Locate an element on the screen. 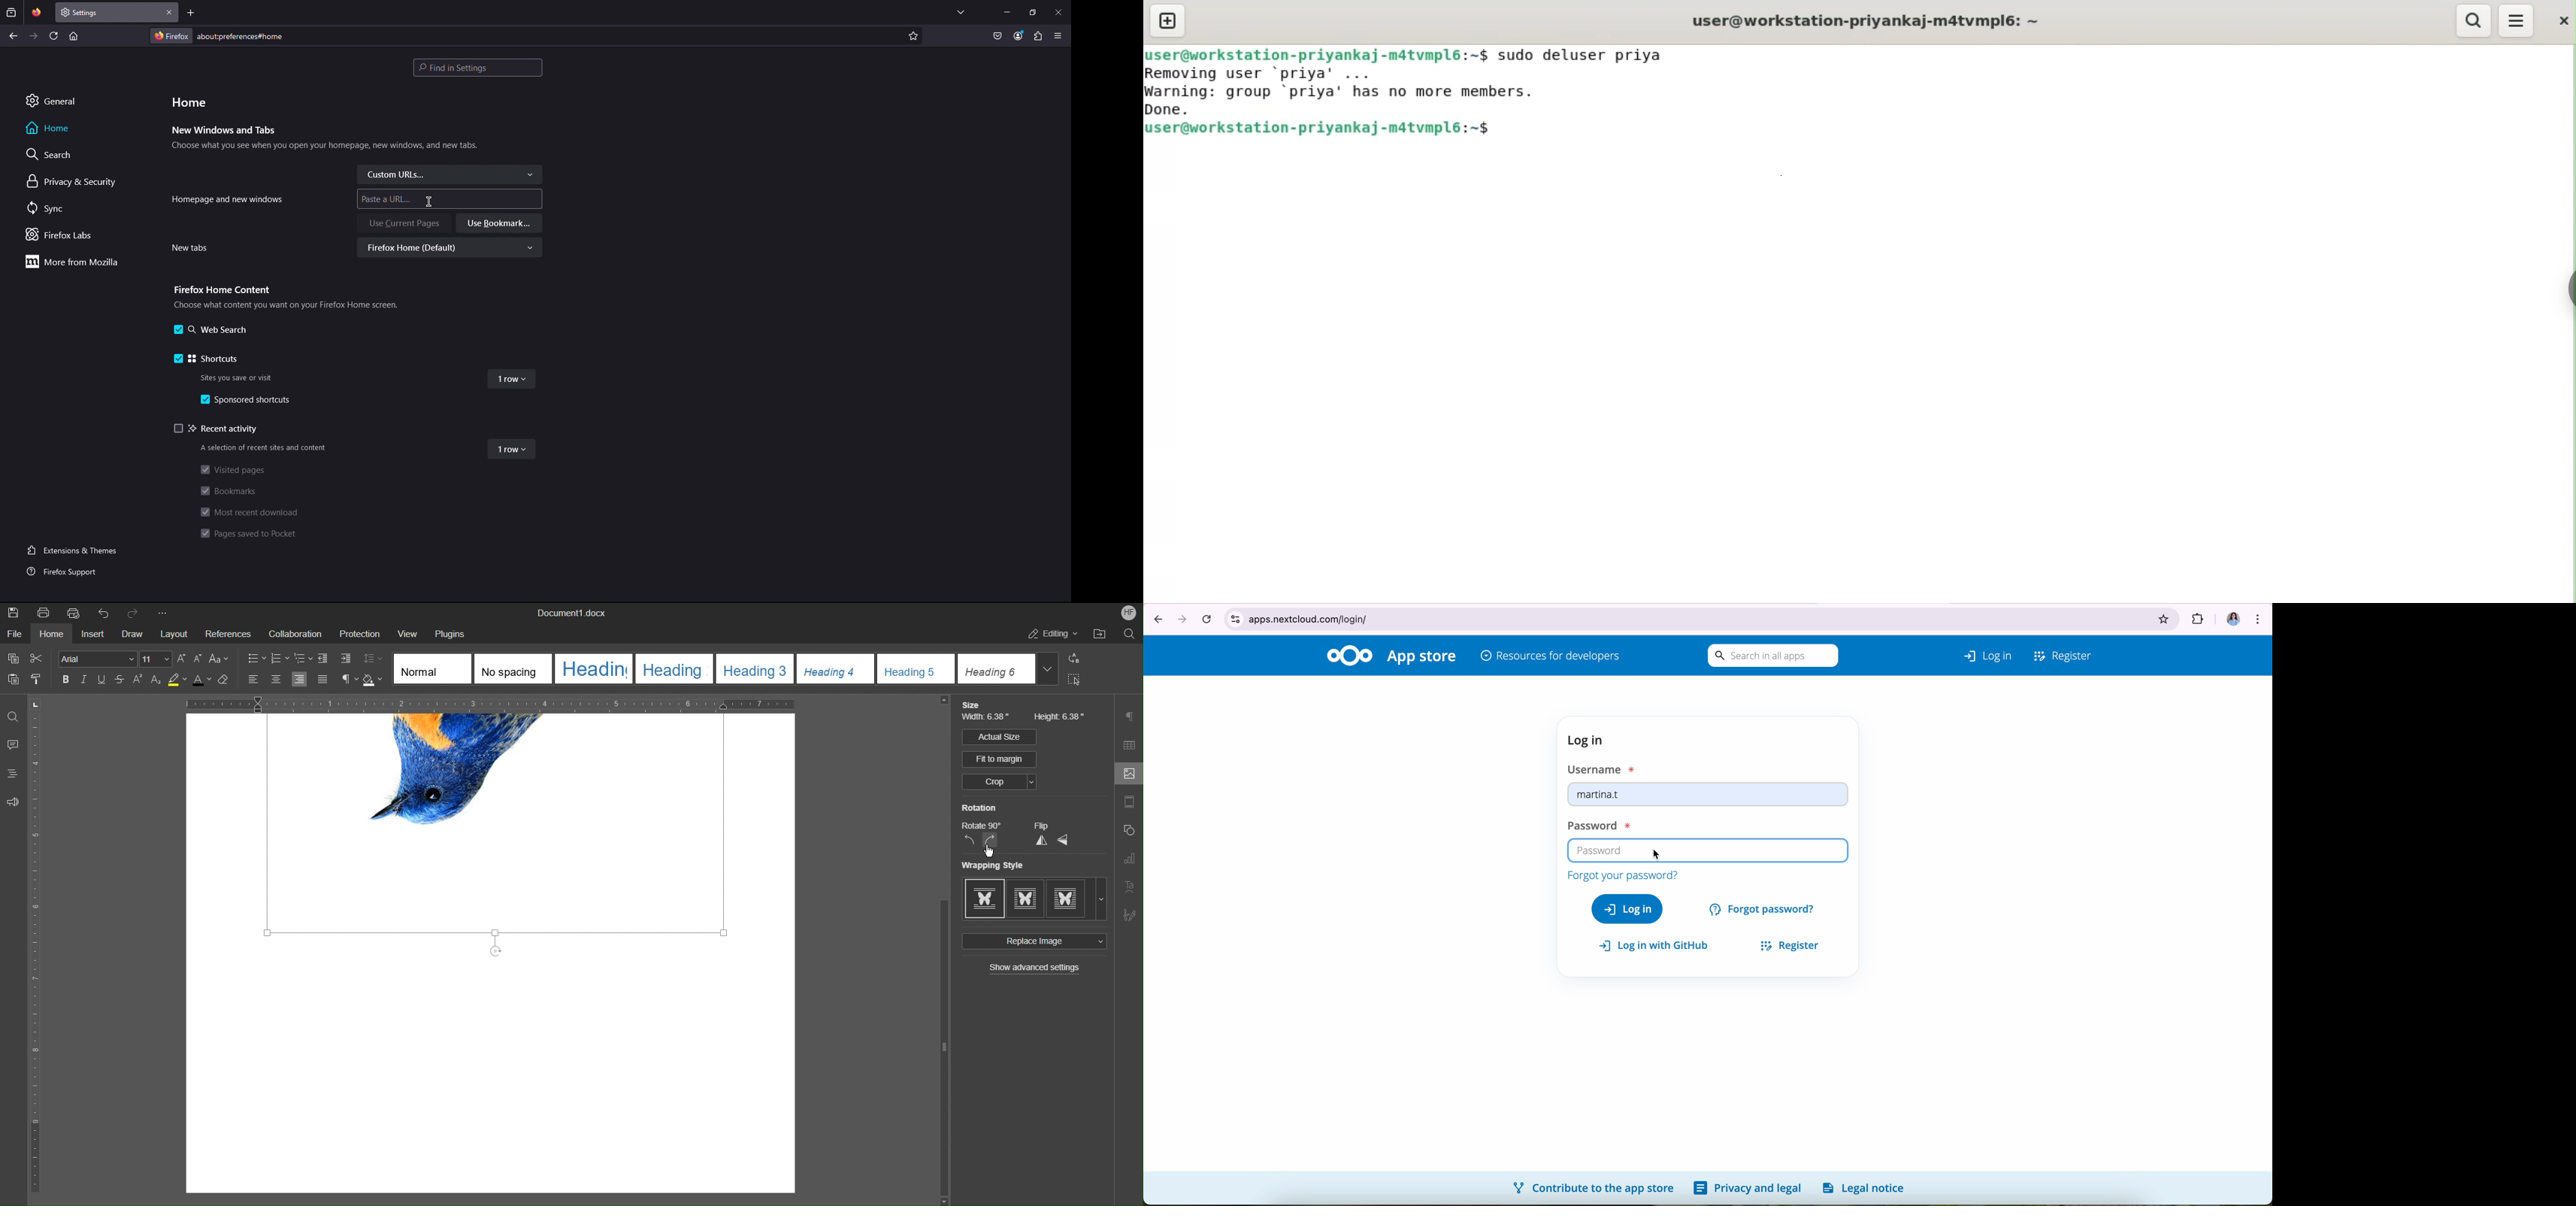  appstore is located at coordinates (1423, 657).